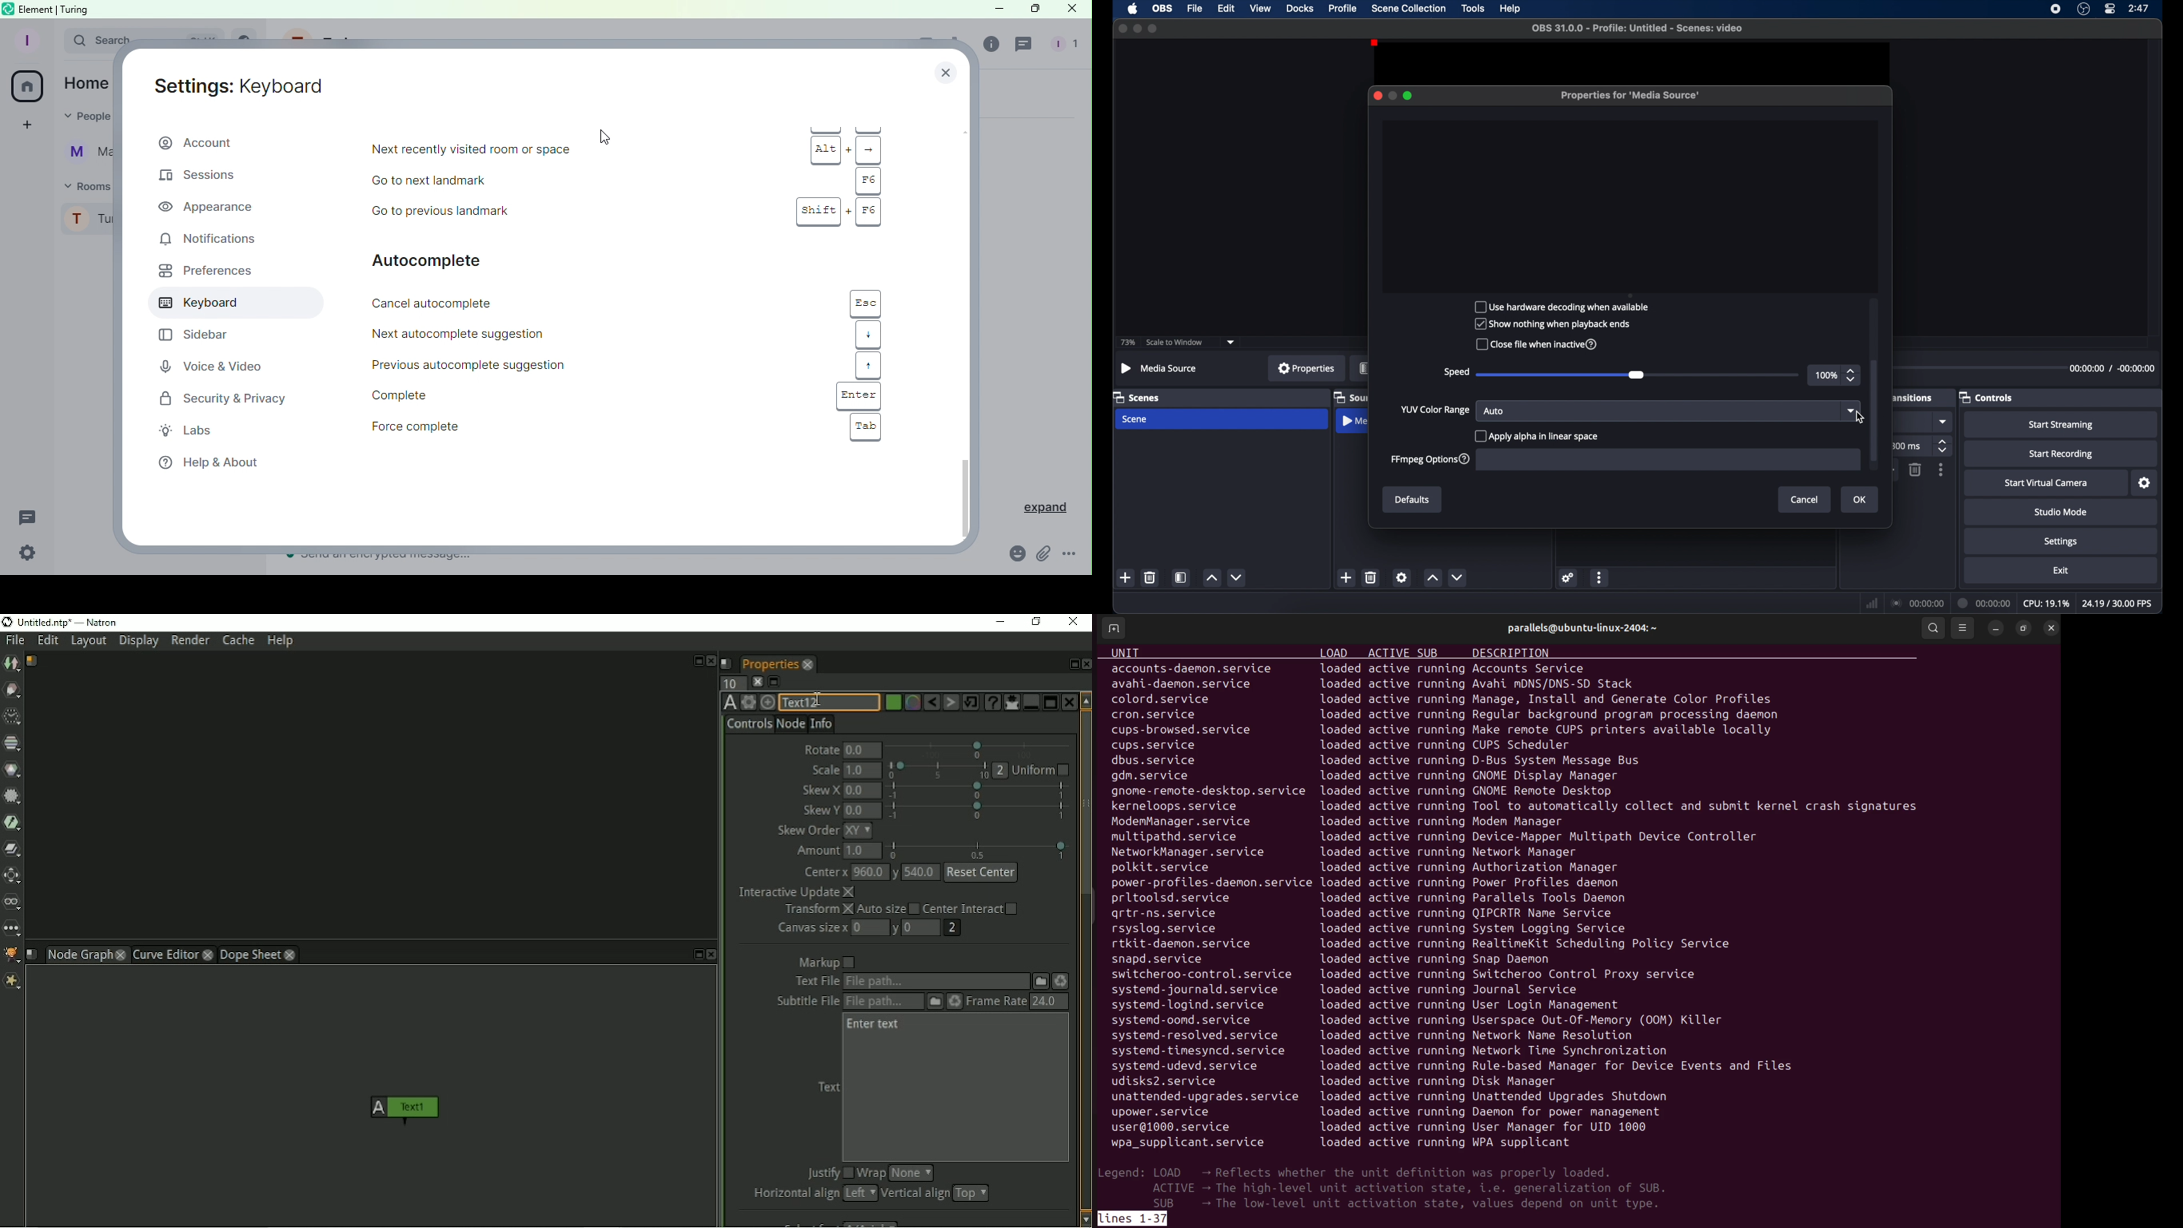 The height and width of the screenshot is (1232, 2184). What do you see at coordinates (452, 260) in the screenshot?
I see `Autocomplete` at bounding box center [452, 260].